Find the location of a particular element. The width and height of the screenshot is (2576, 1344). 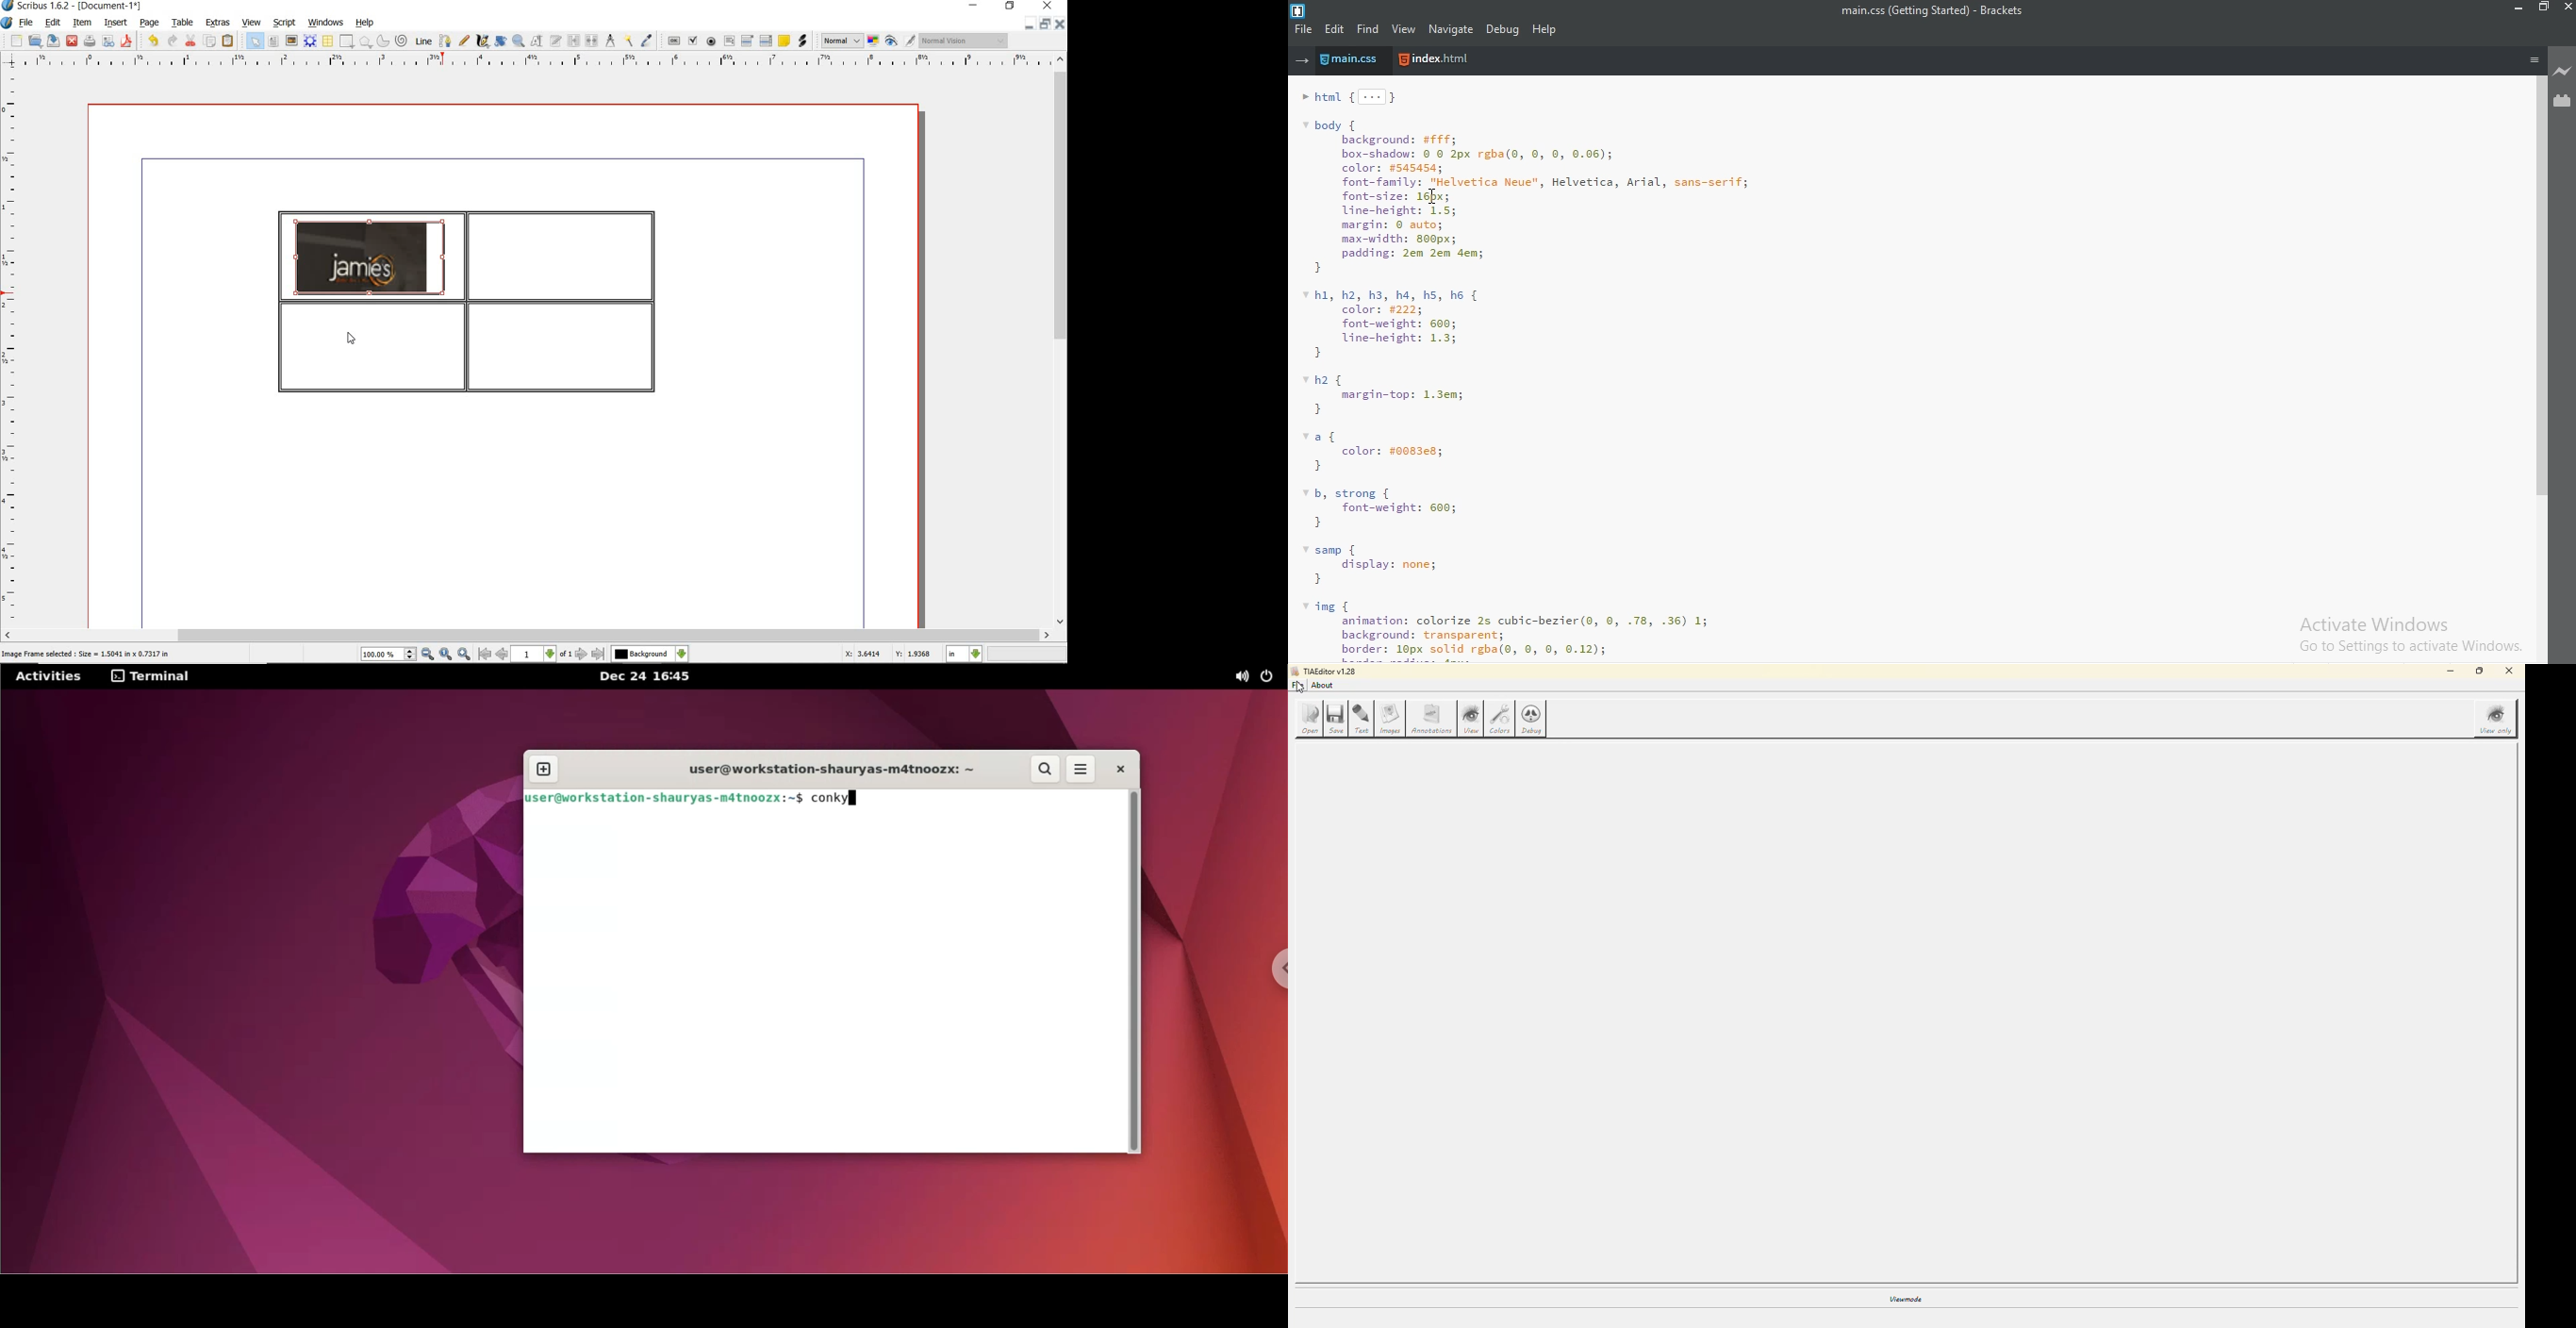

scrollbar is located at coordinates (1061, 342).